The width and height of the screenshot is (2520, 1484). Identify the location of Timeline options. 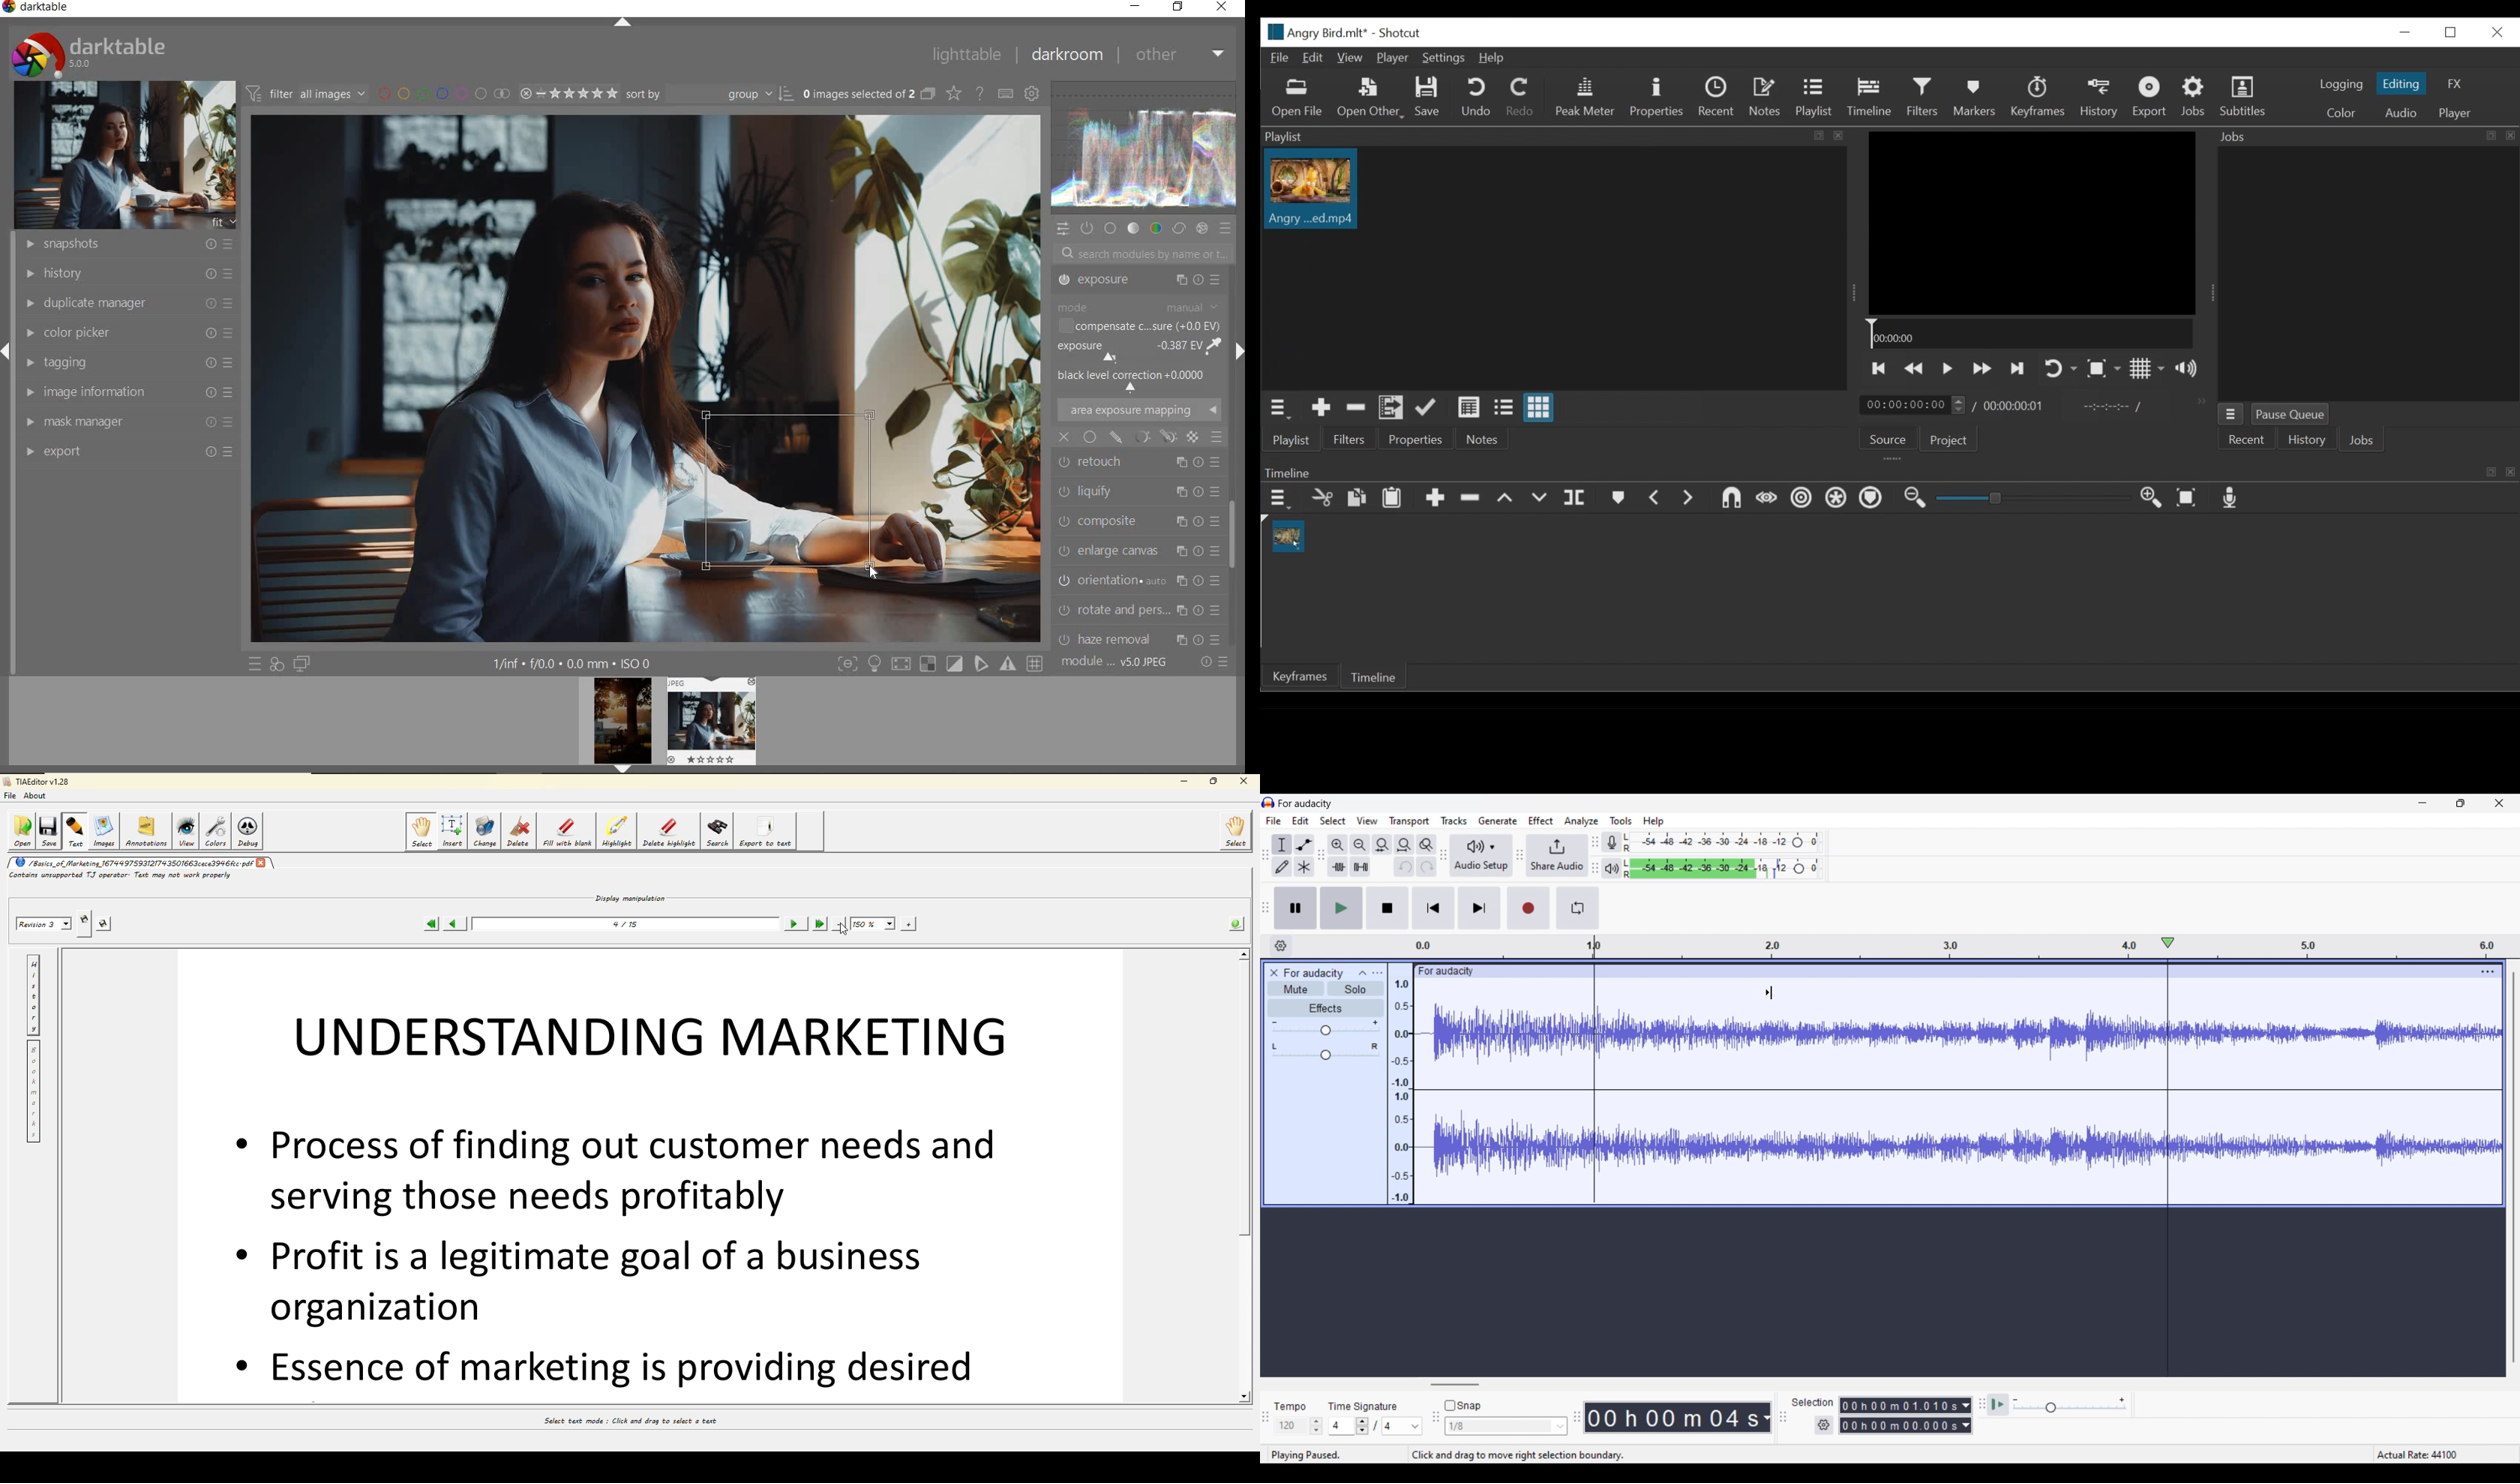
(1281, 946).